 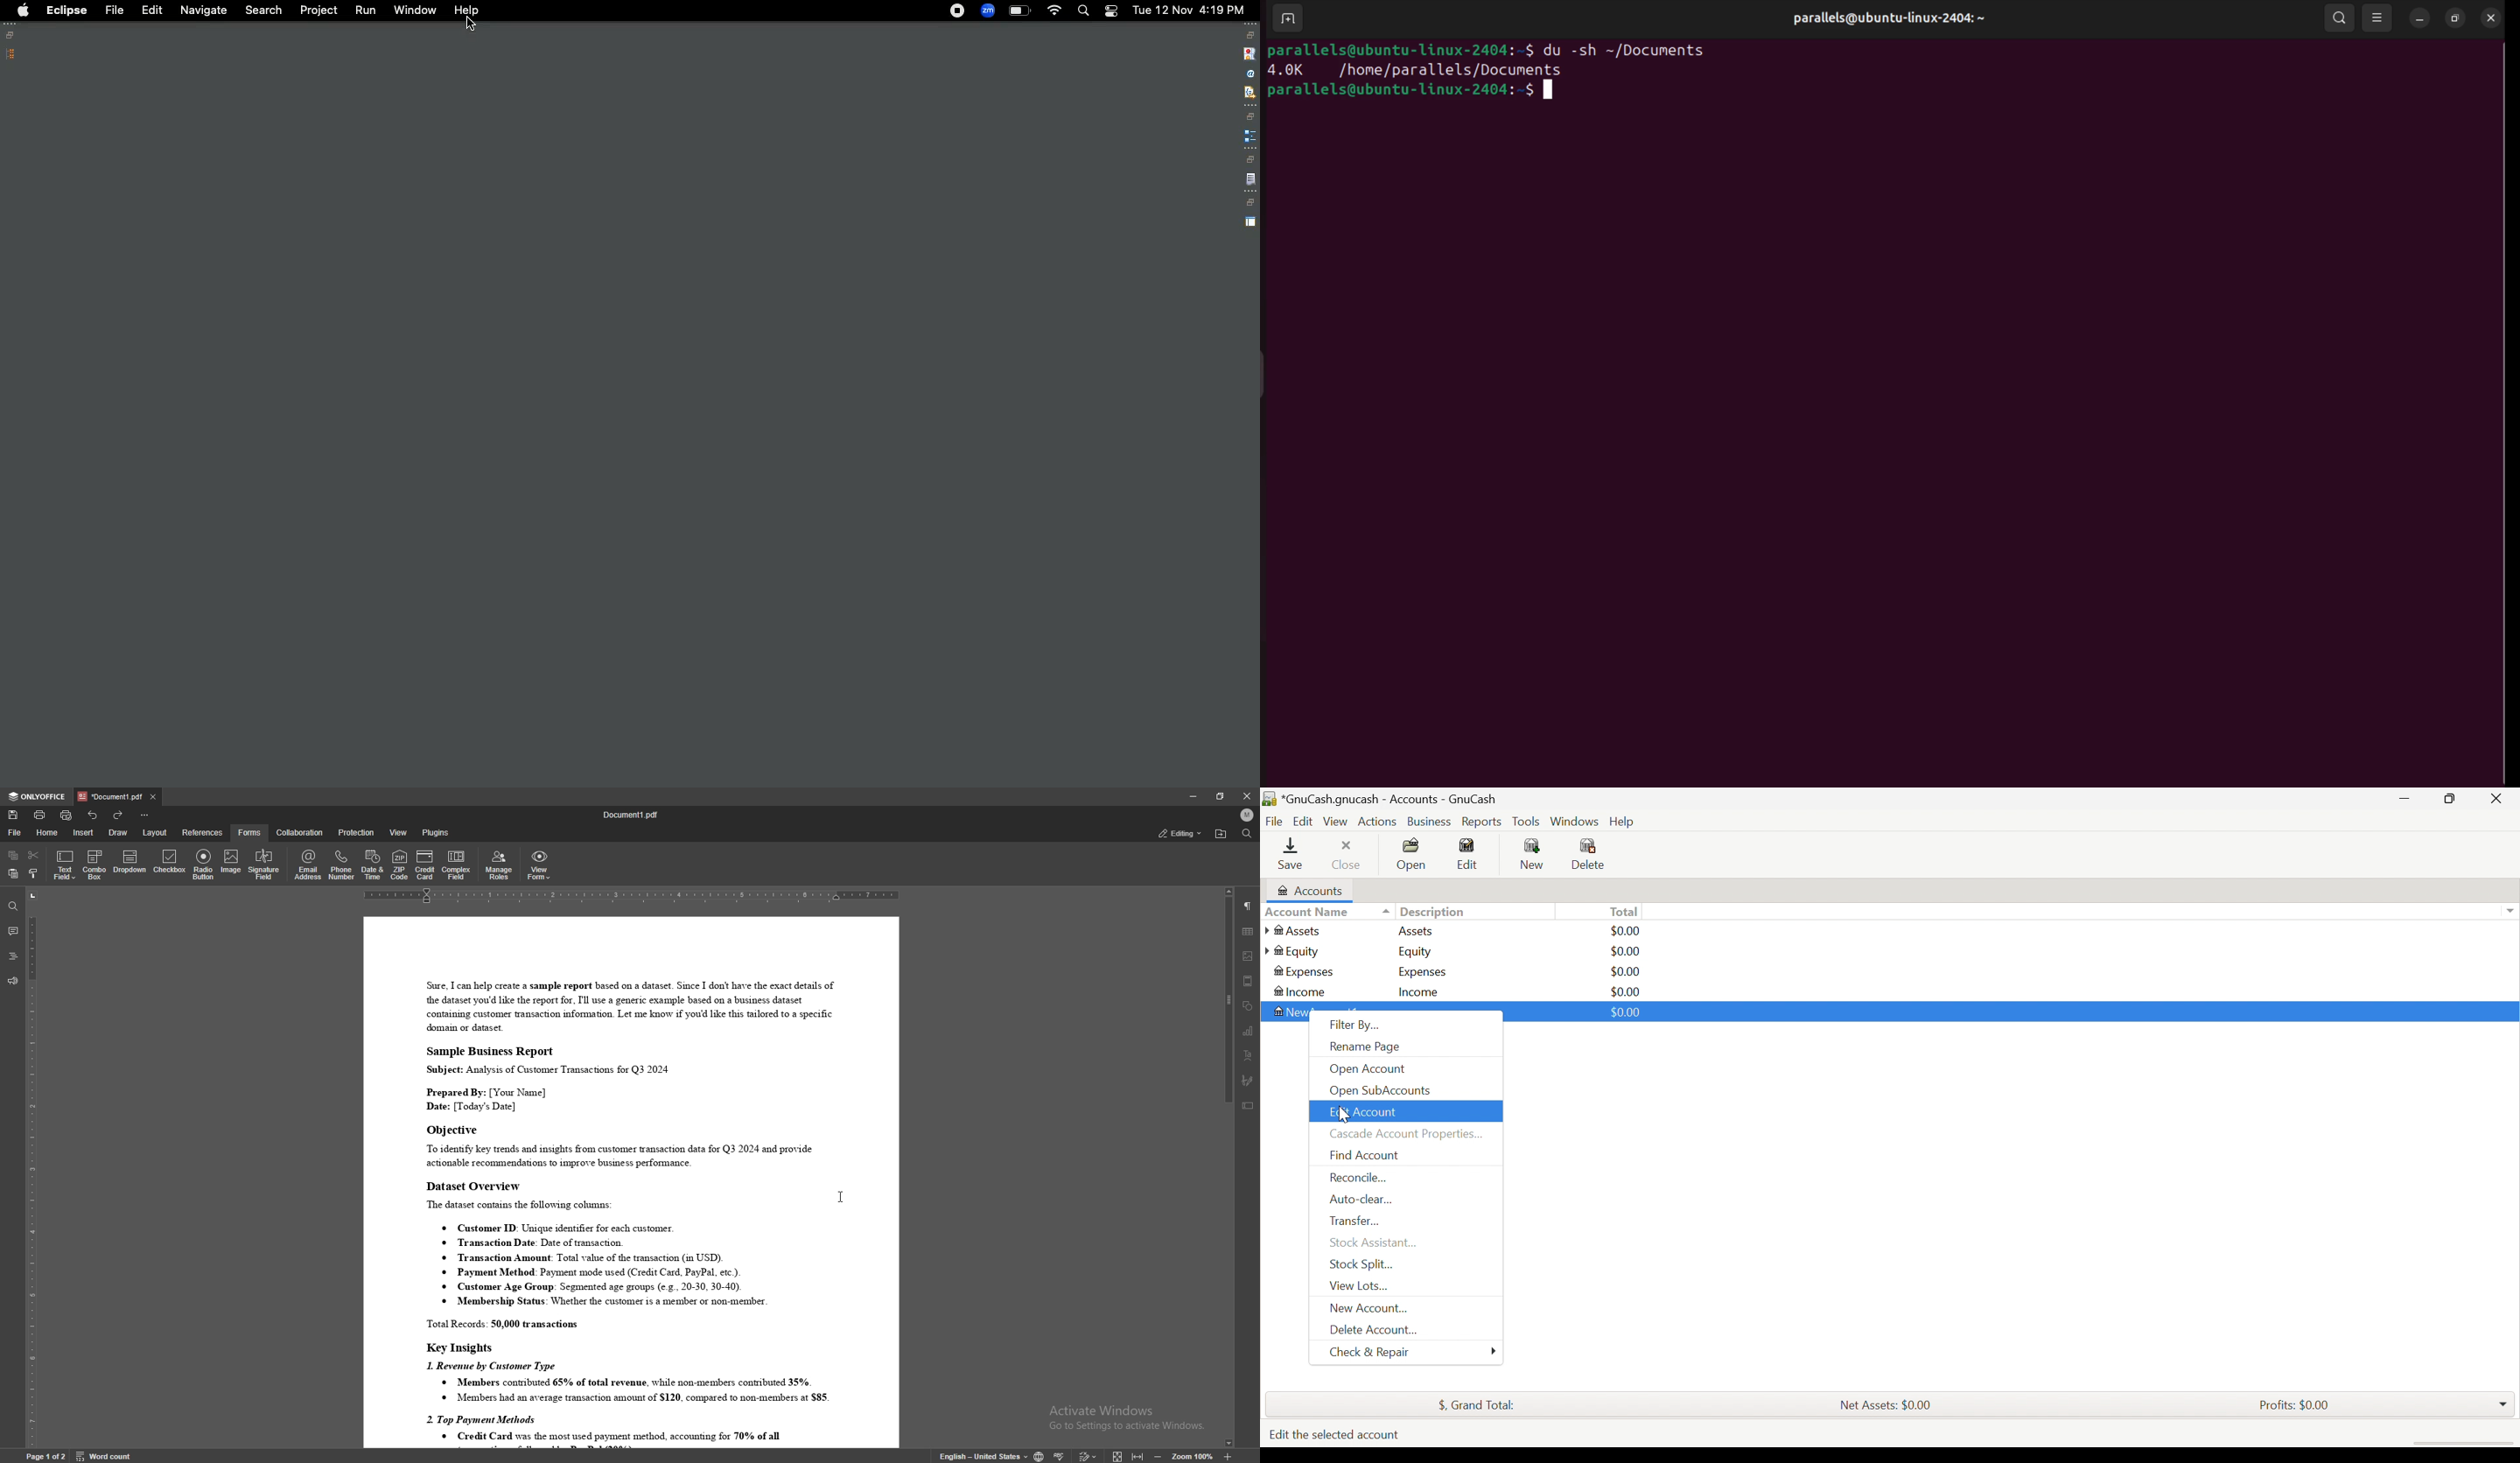 I want to click on home, so click(x=49, y=833).